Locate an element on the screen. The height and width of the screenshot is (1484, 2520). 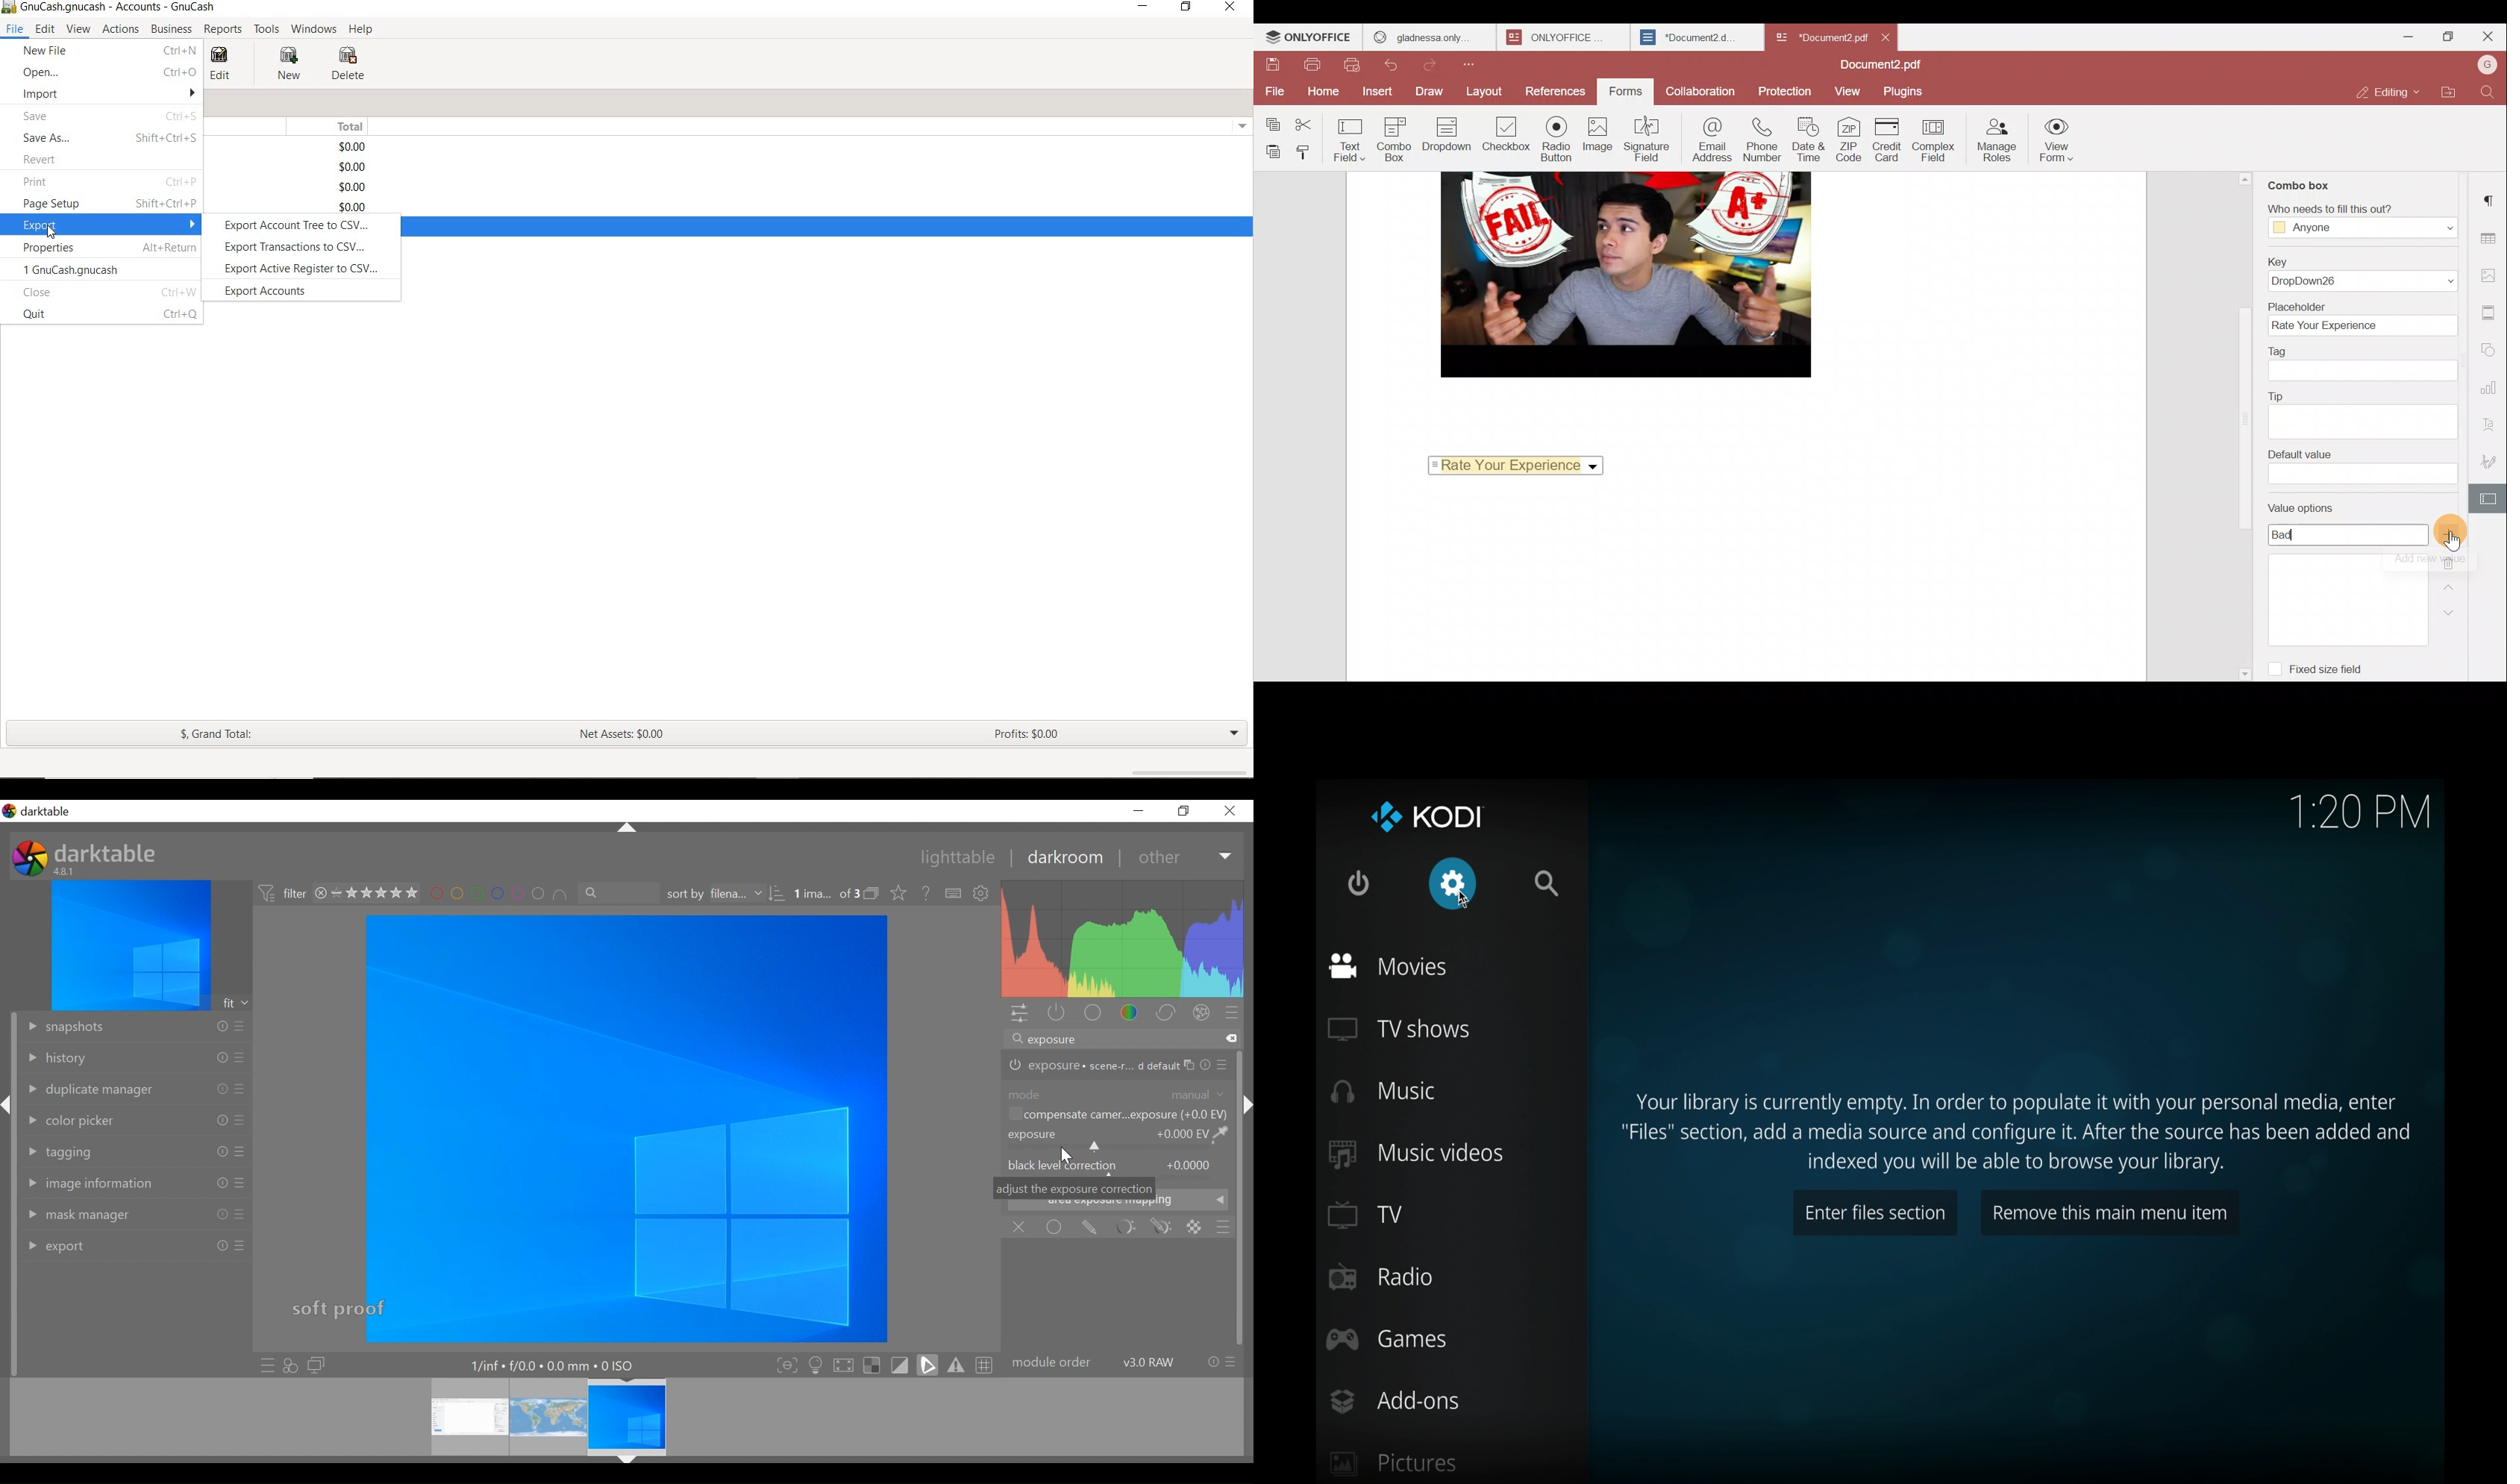
info is located at coordinates (1213, 1362).